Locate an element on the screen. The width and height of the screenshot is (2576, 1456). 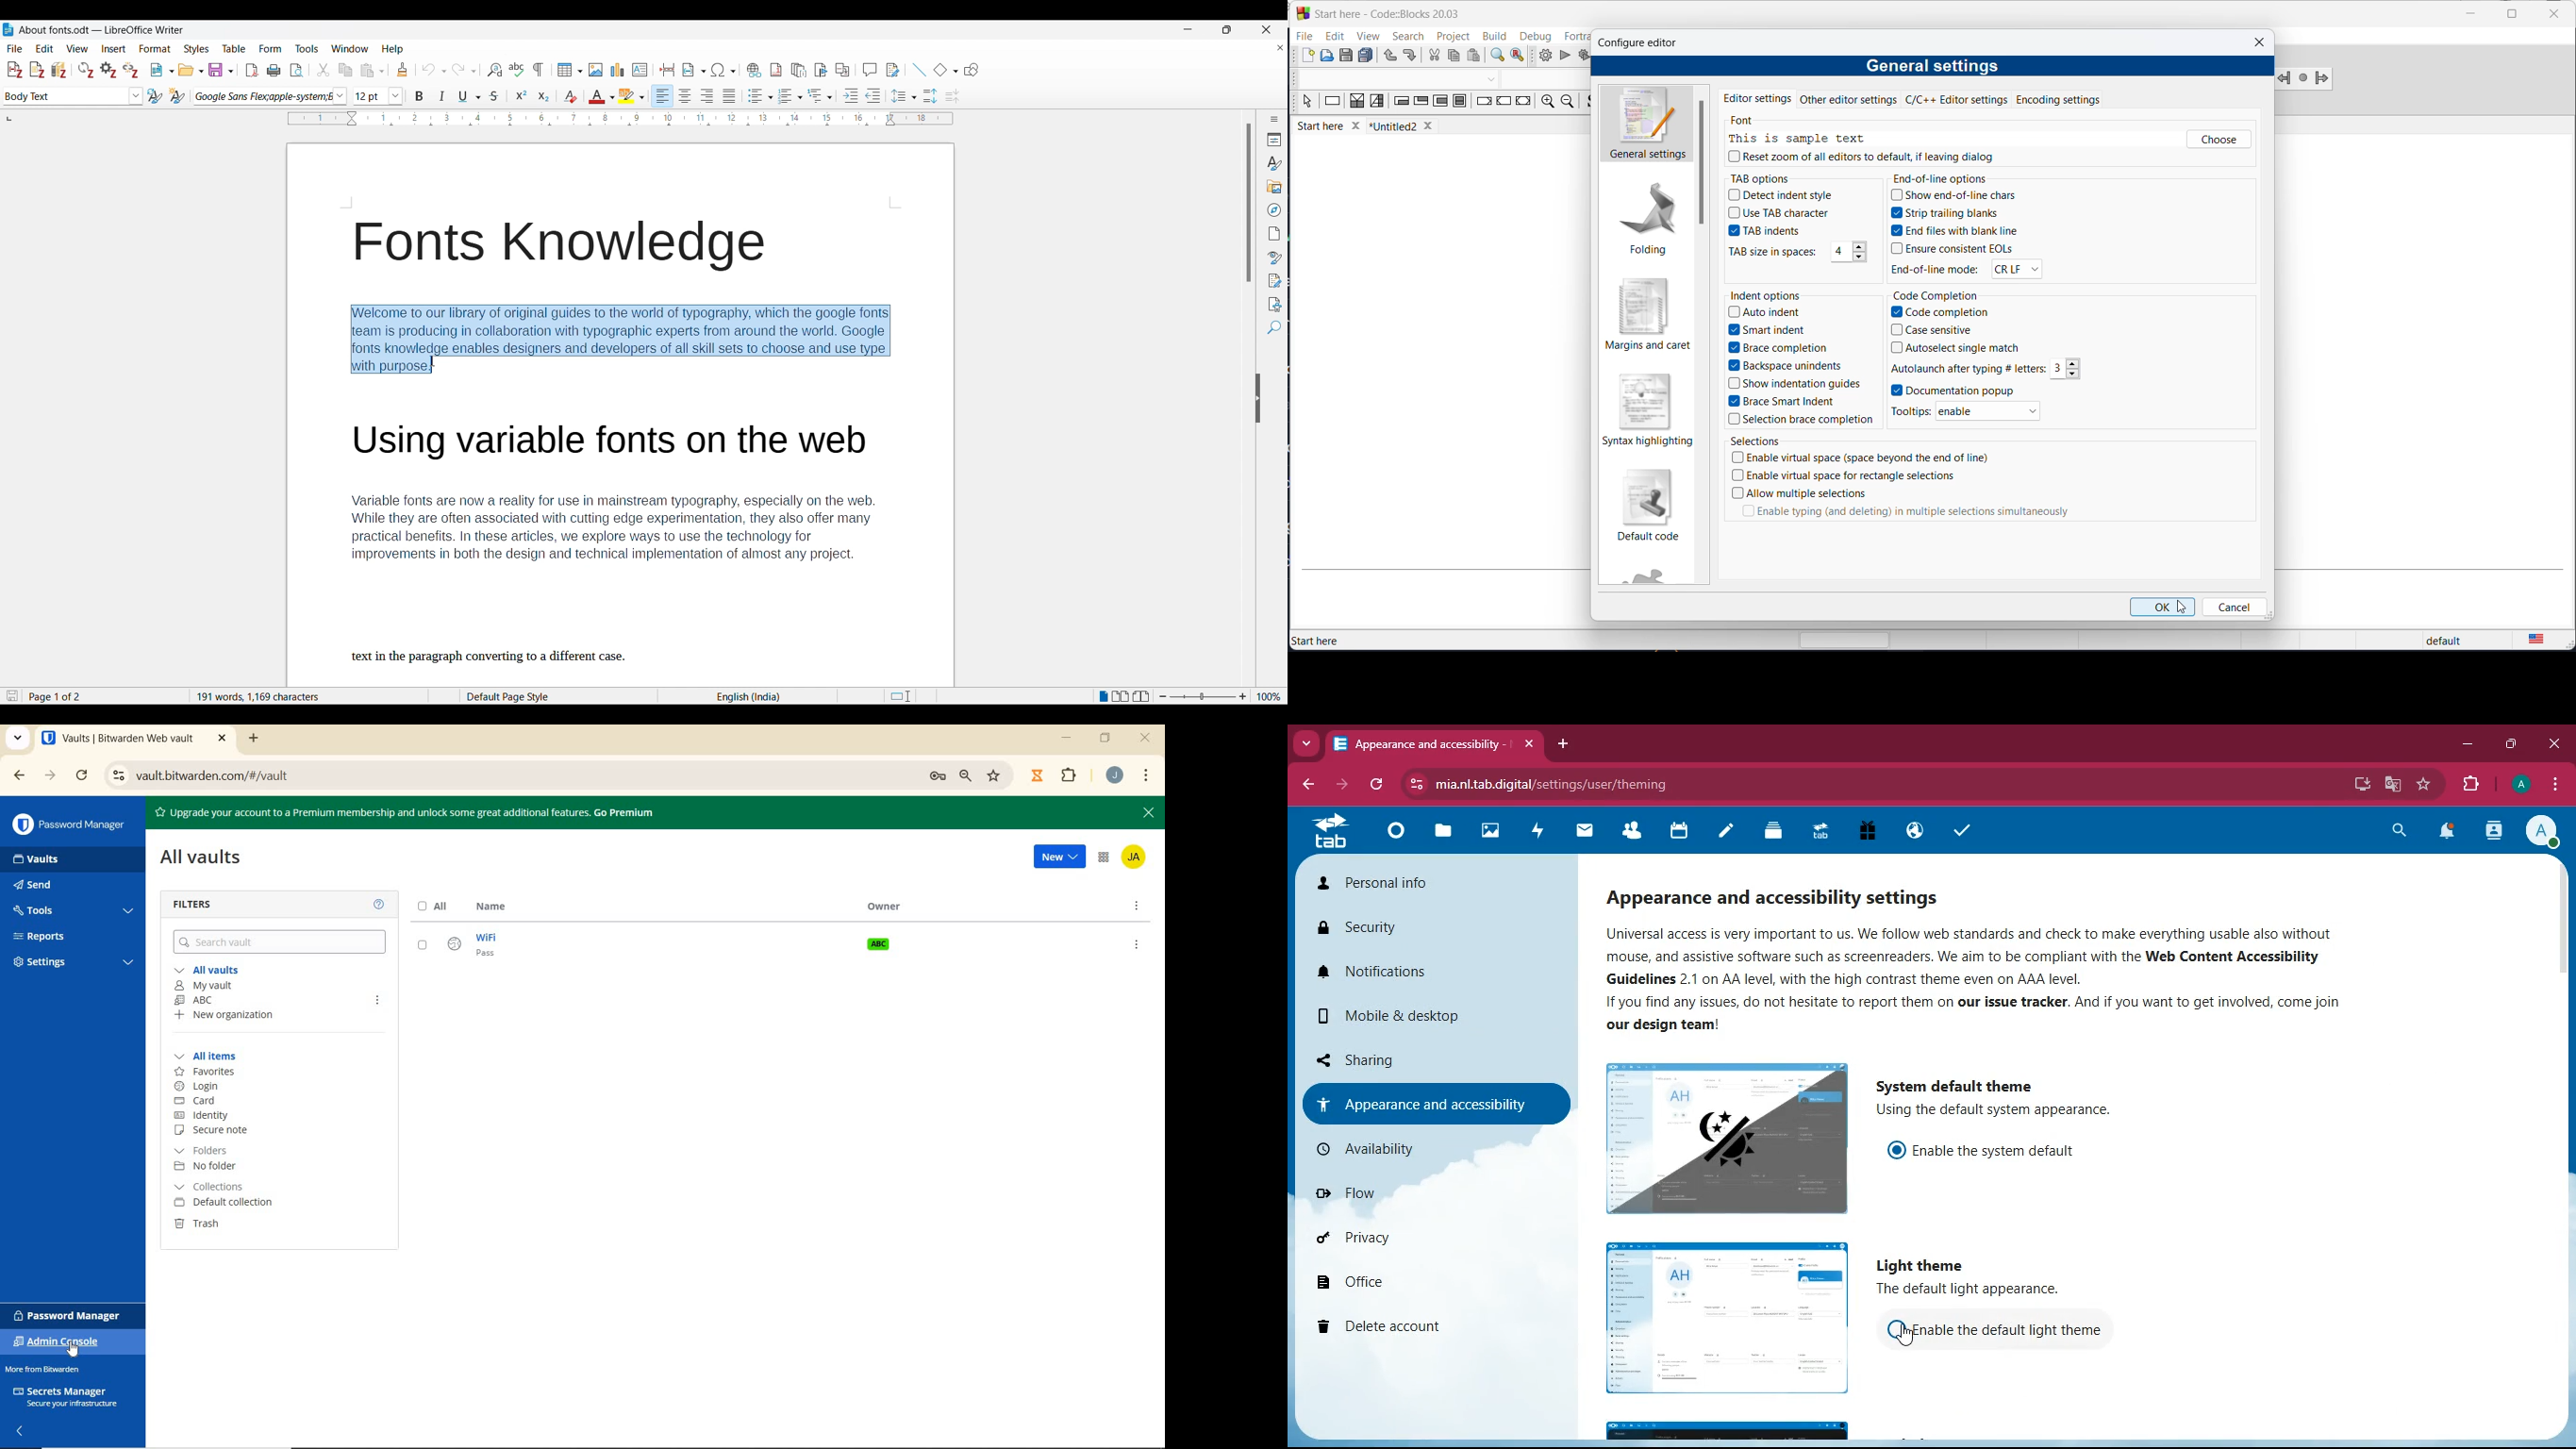
ok is located at coordinates (2161, 606).